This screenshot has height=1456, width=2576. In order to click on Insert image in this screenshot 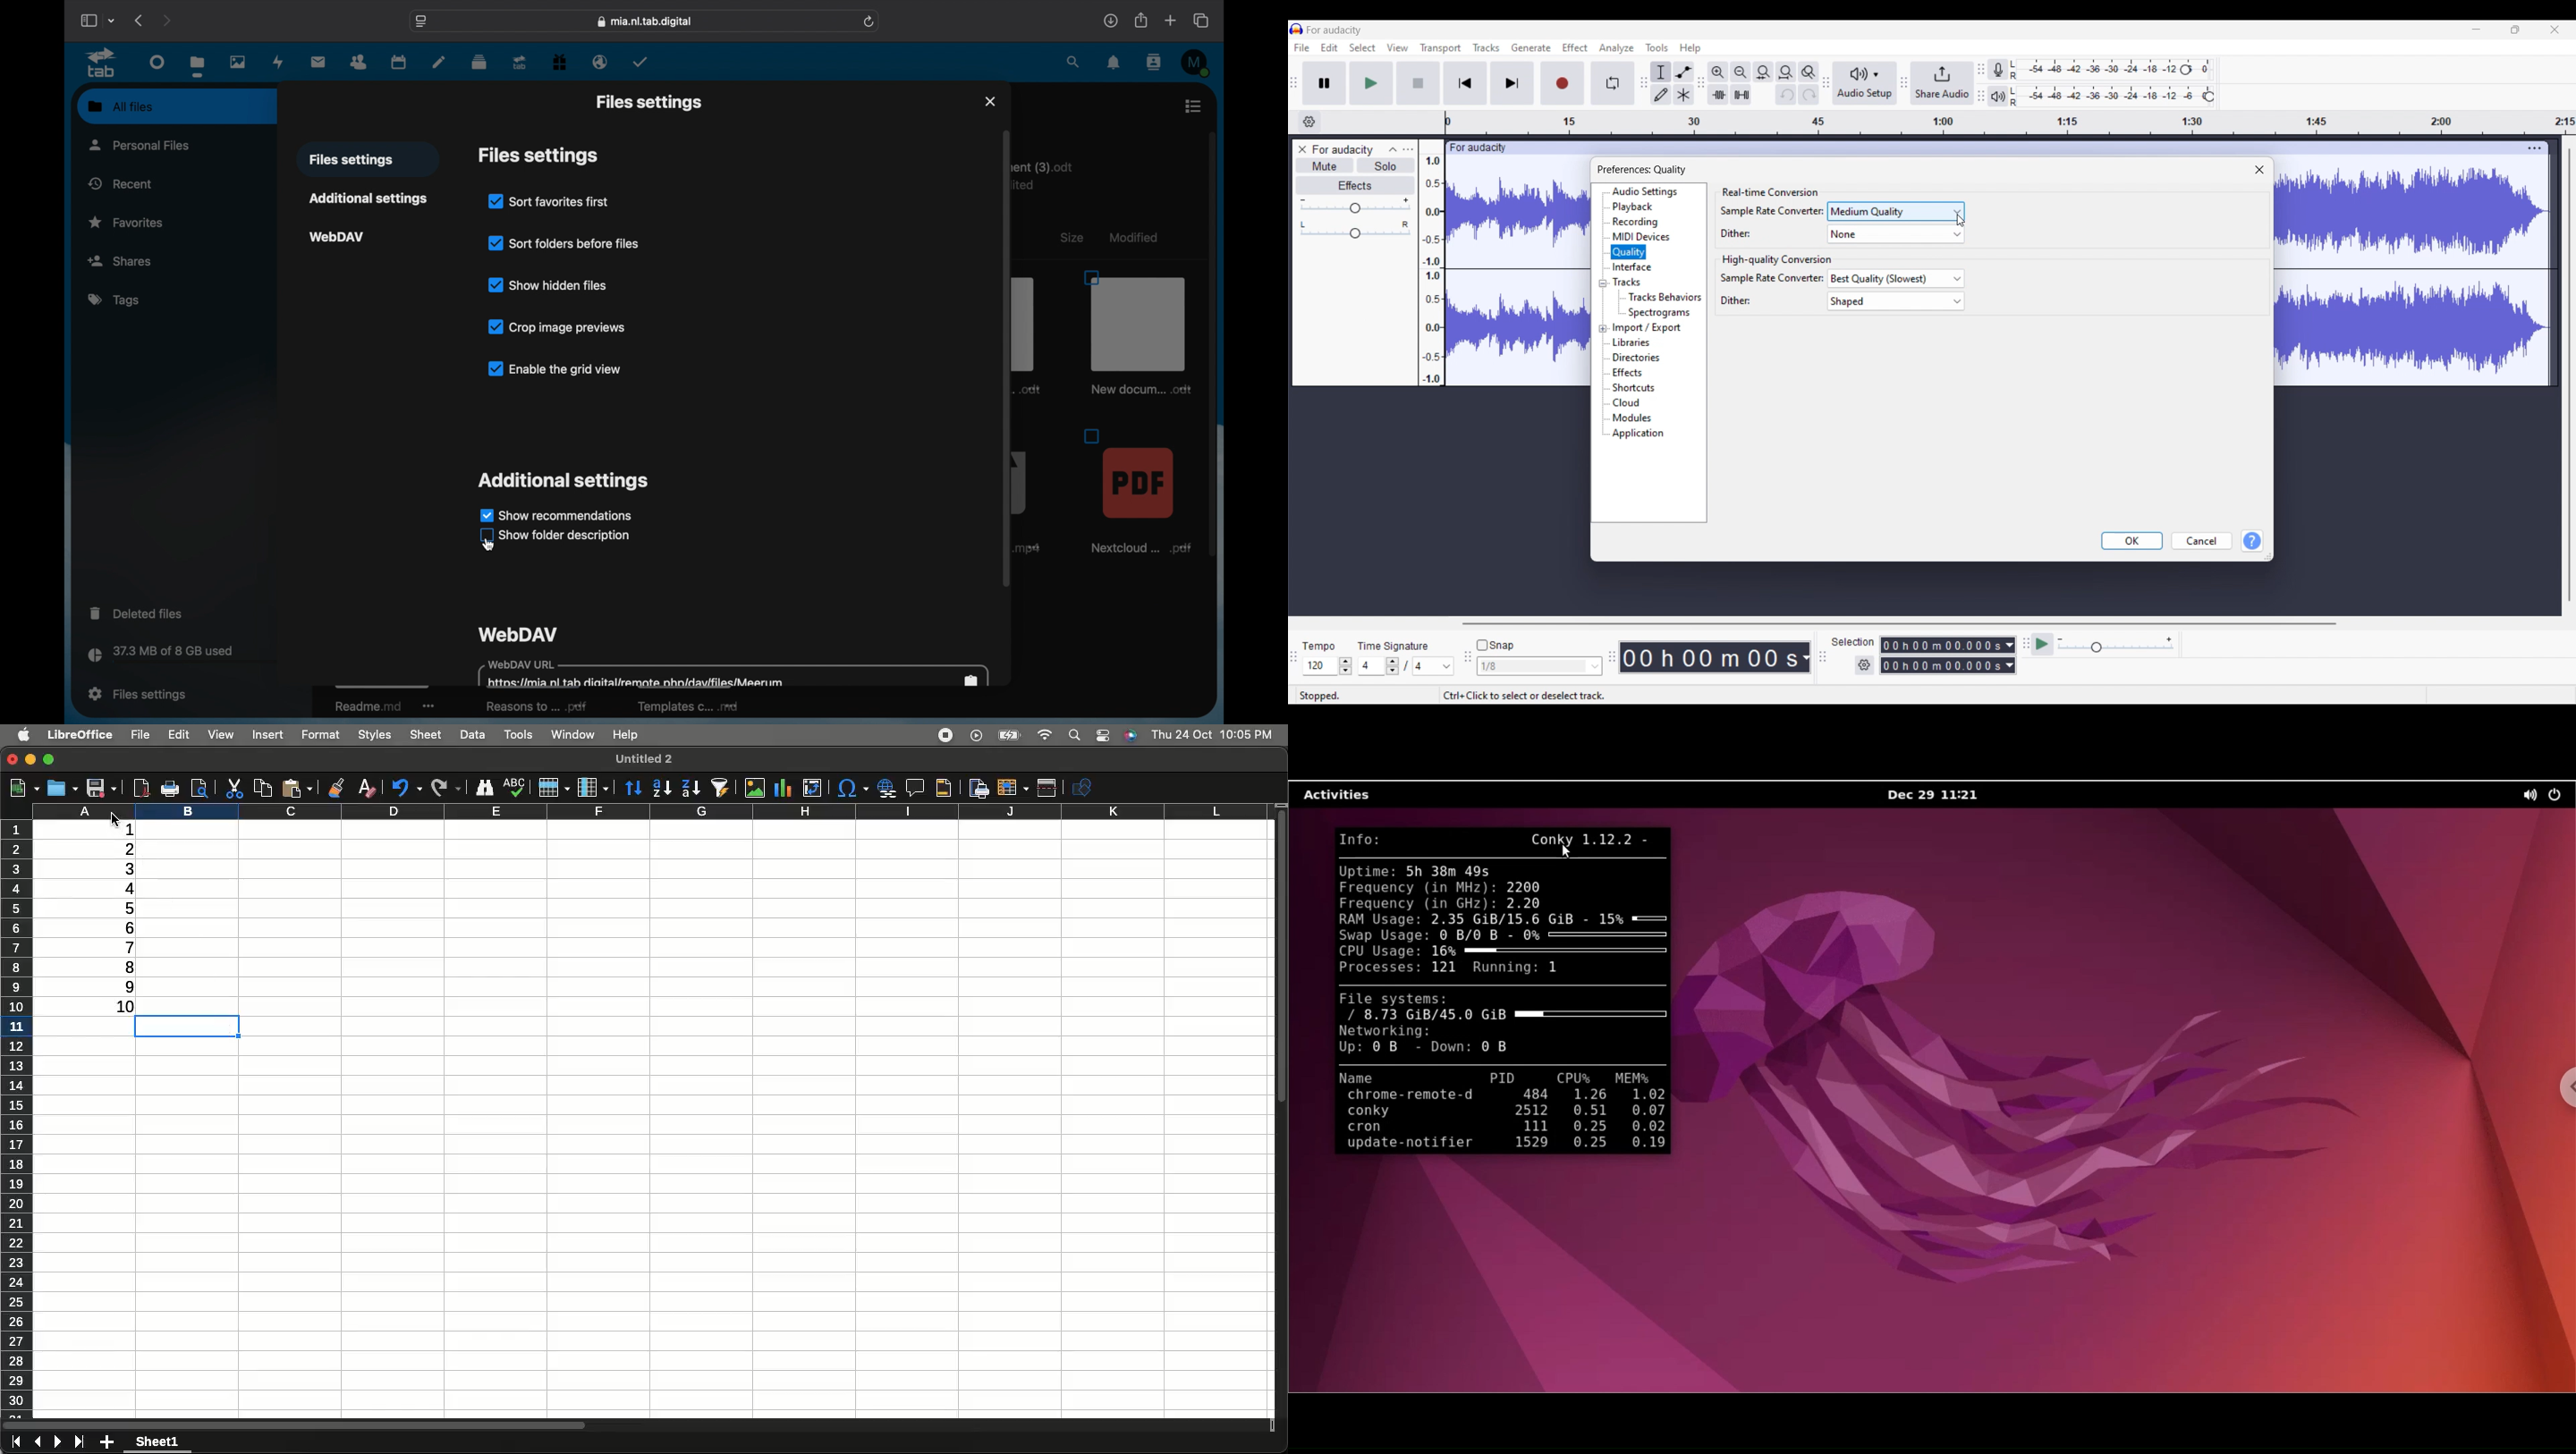, I will do `click(757, 789)`.